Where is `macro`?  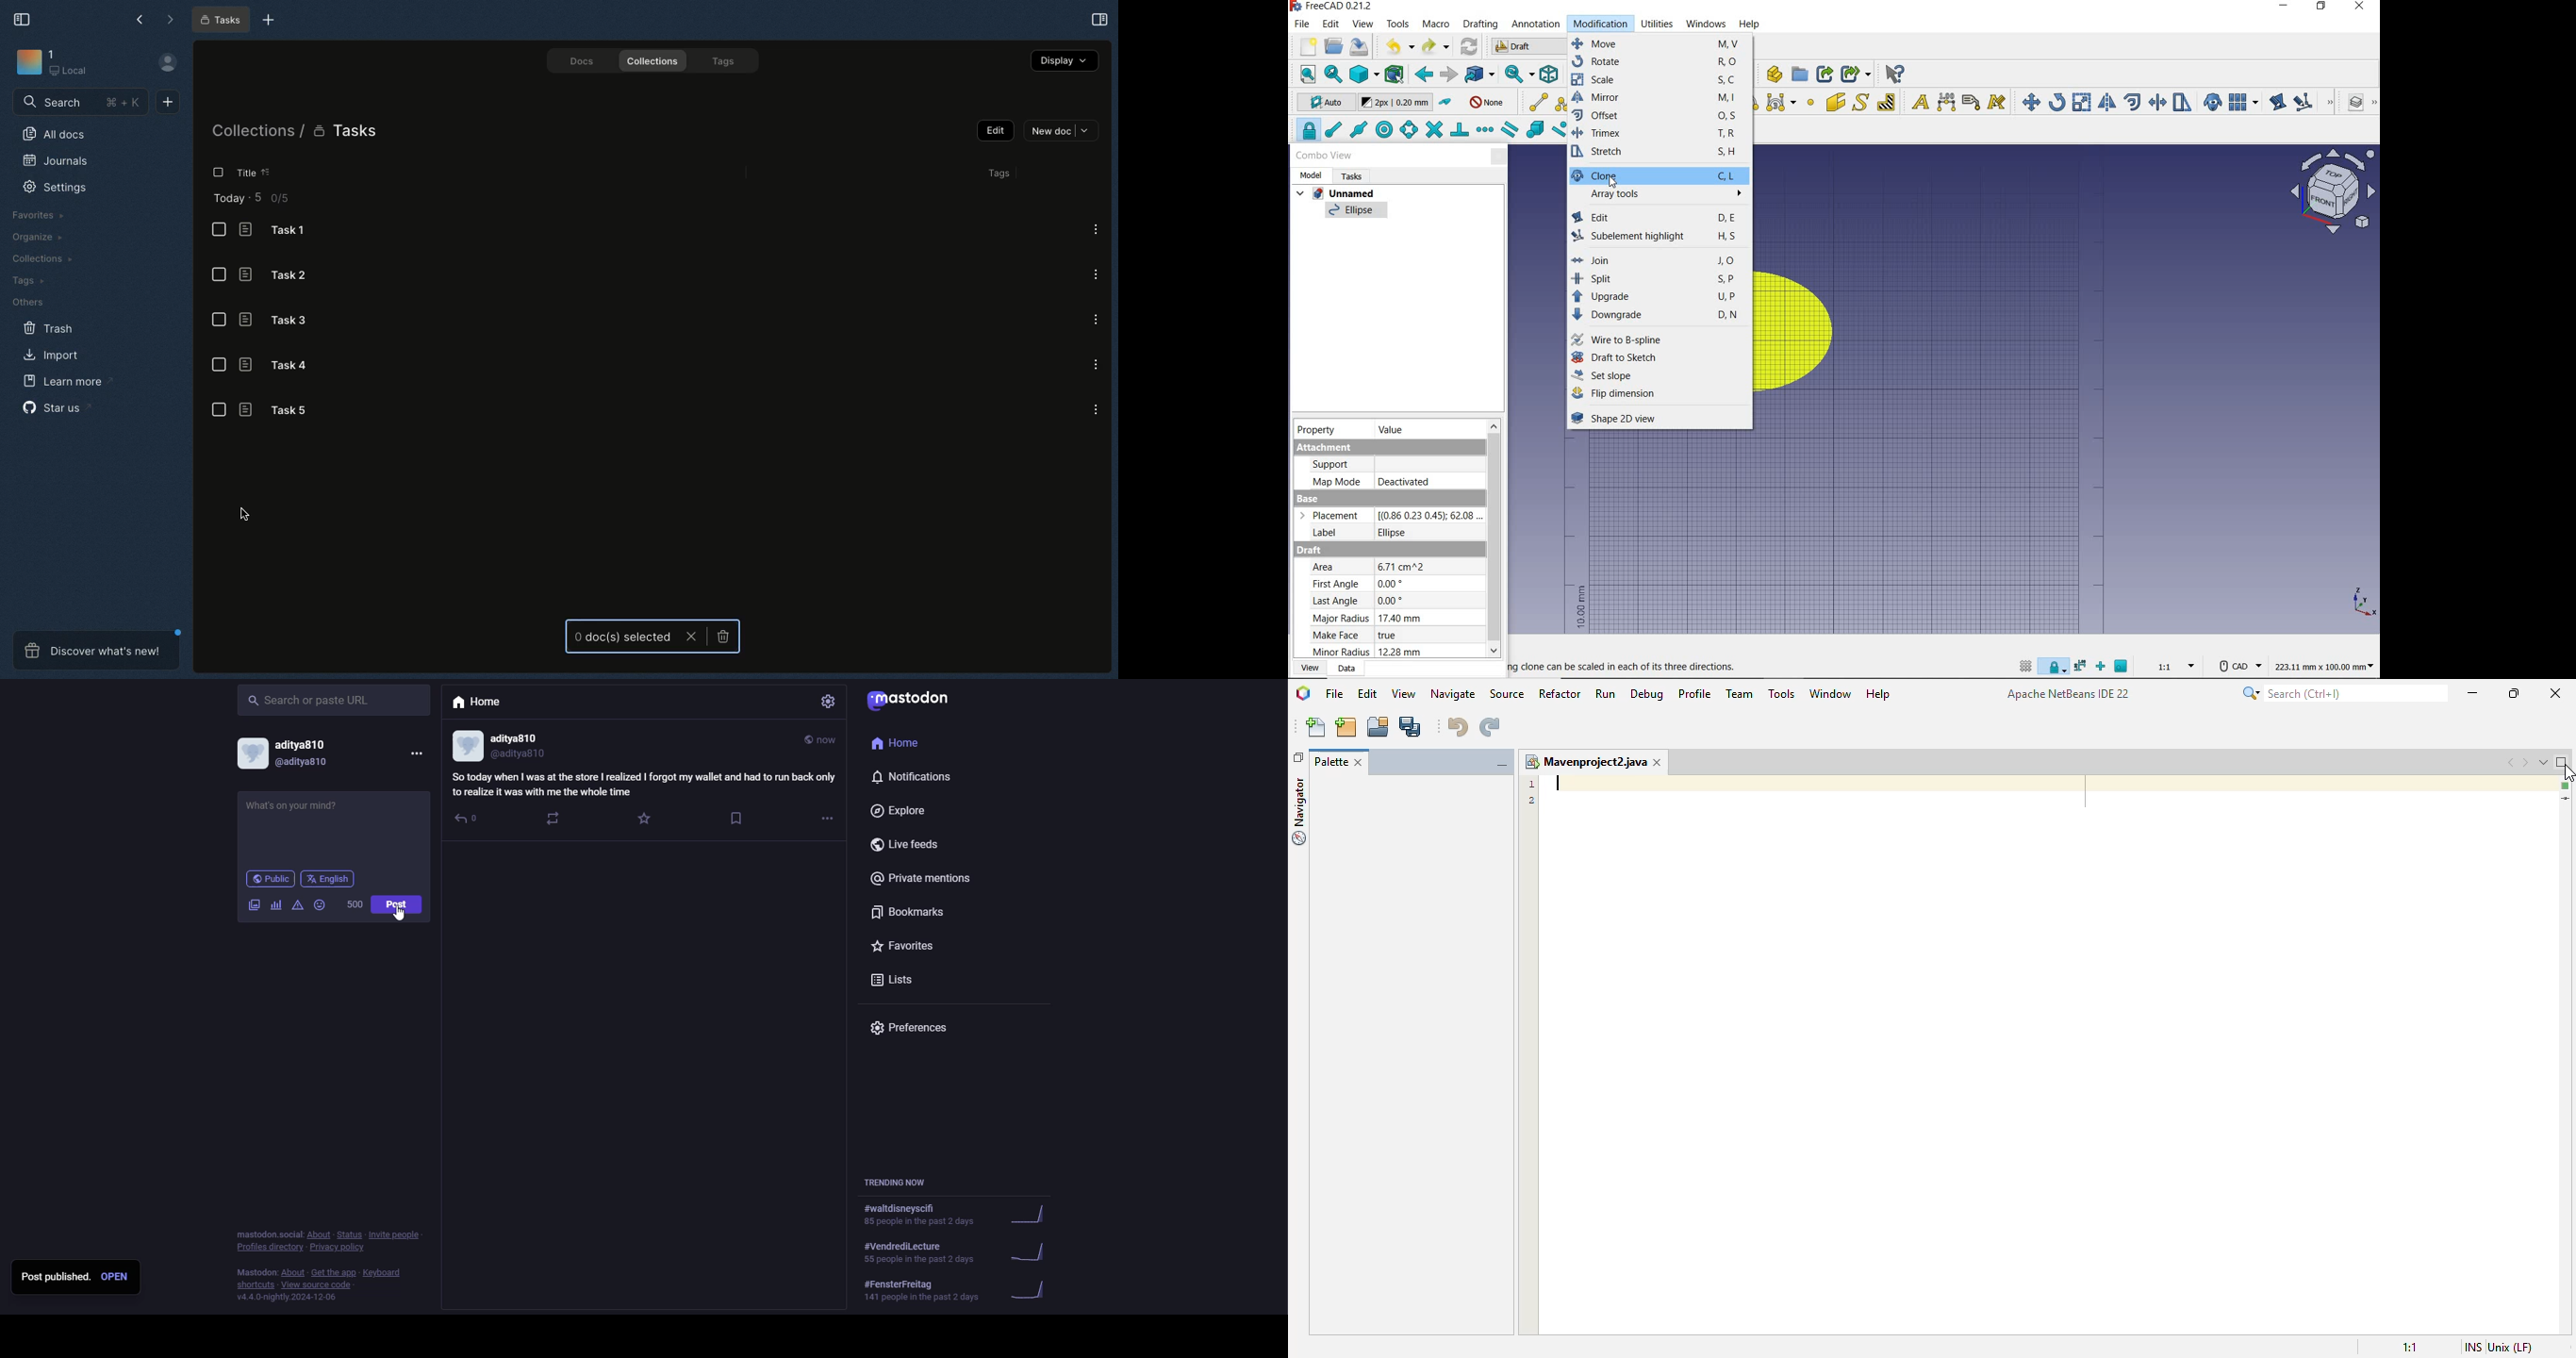
macro is located at coordinates (1436, 26).